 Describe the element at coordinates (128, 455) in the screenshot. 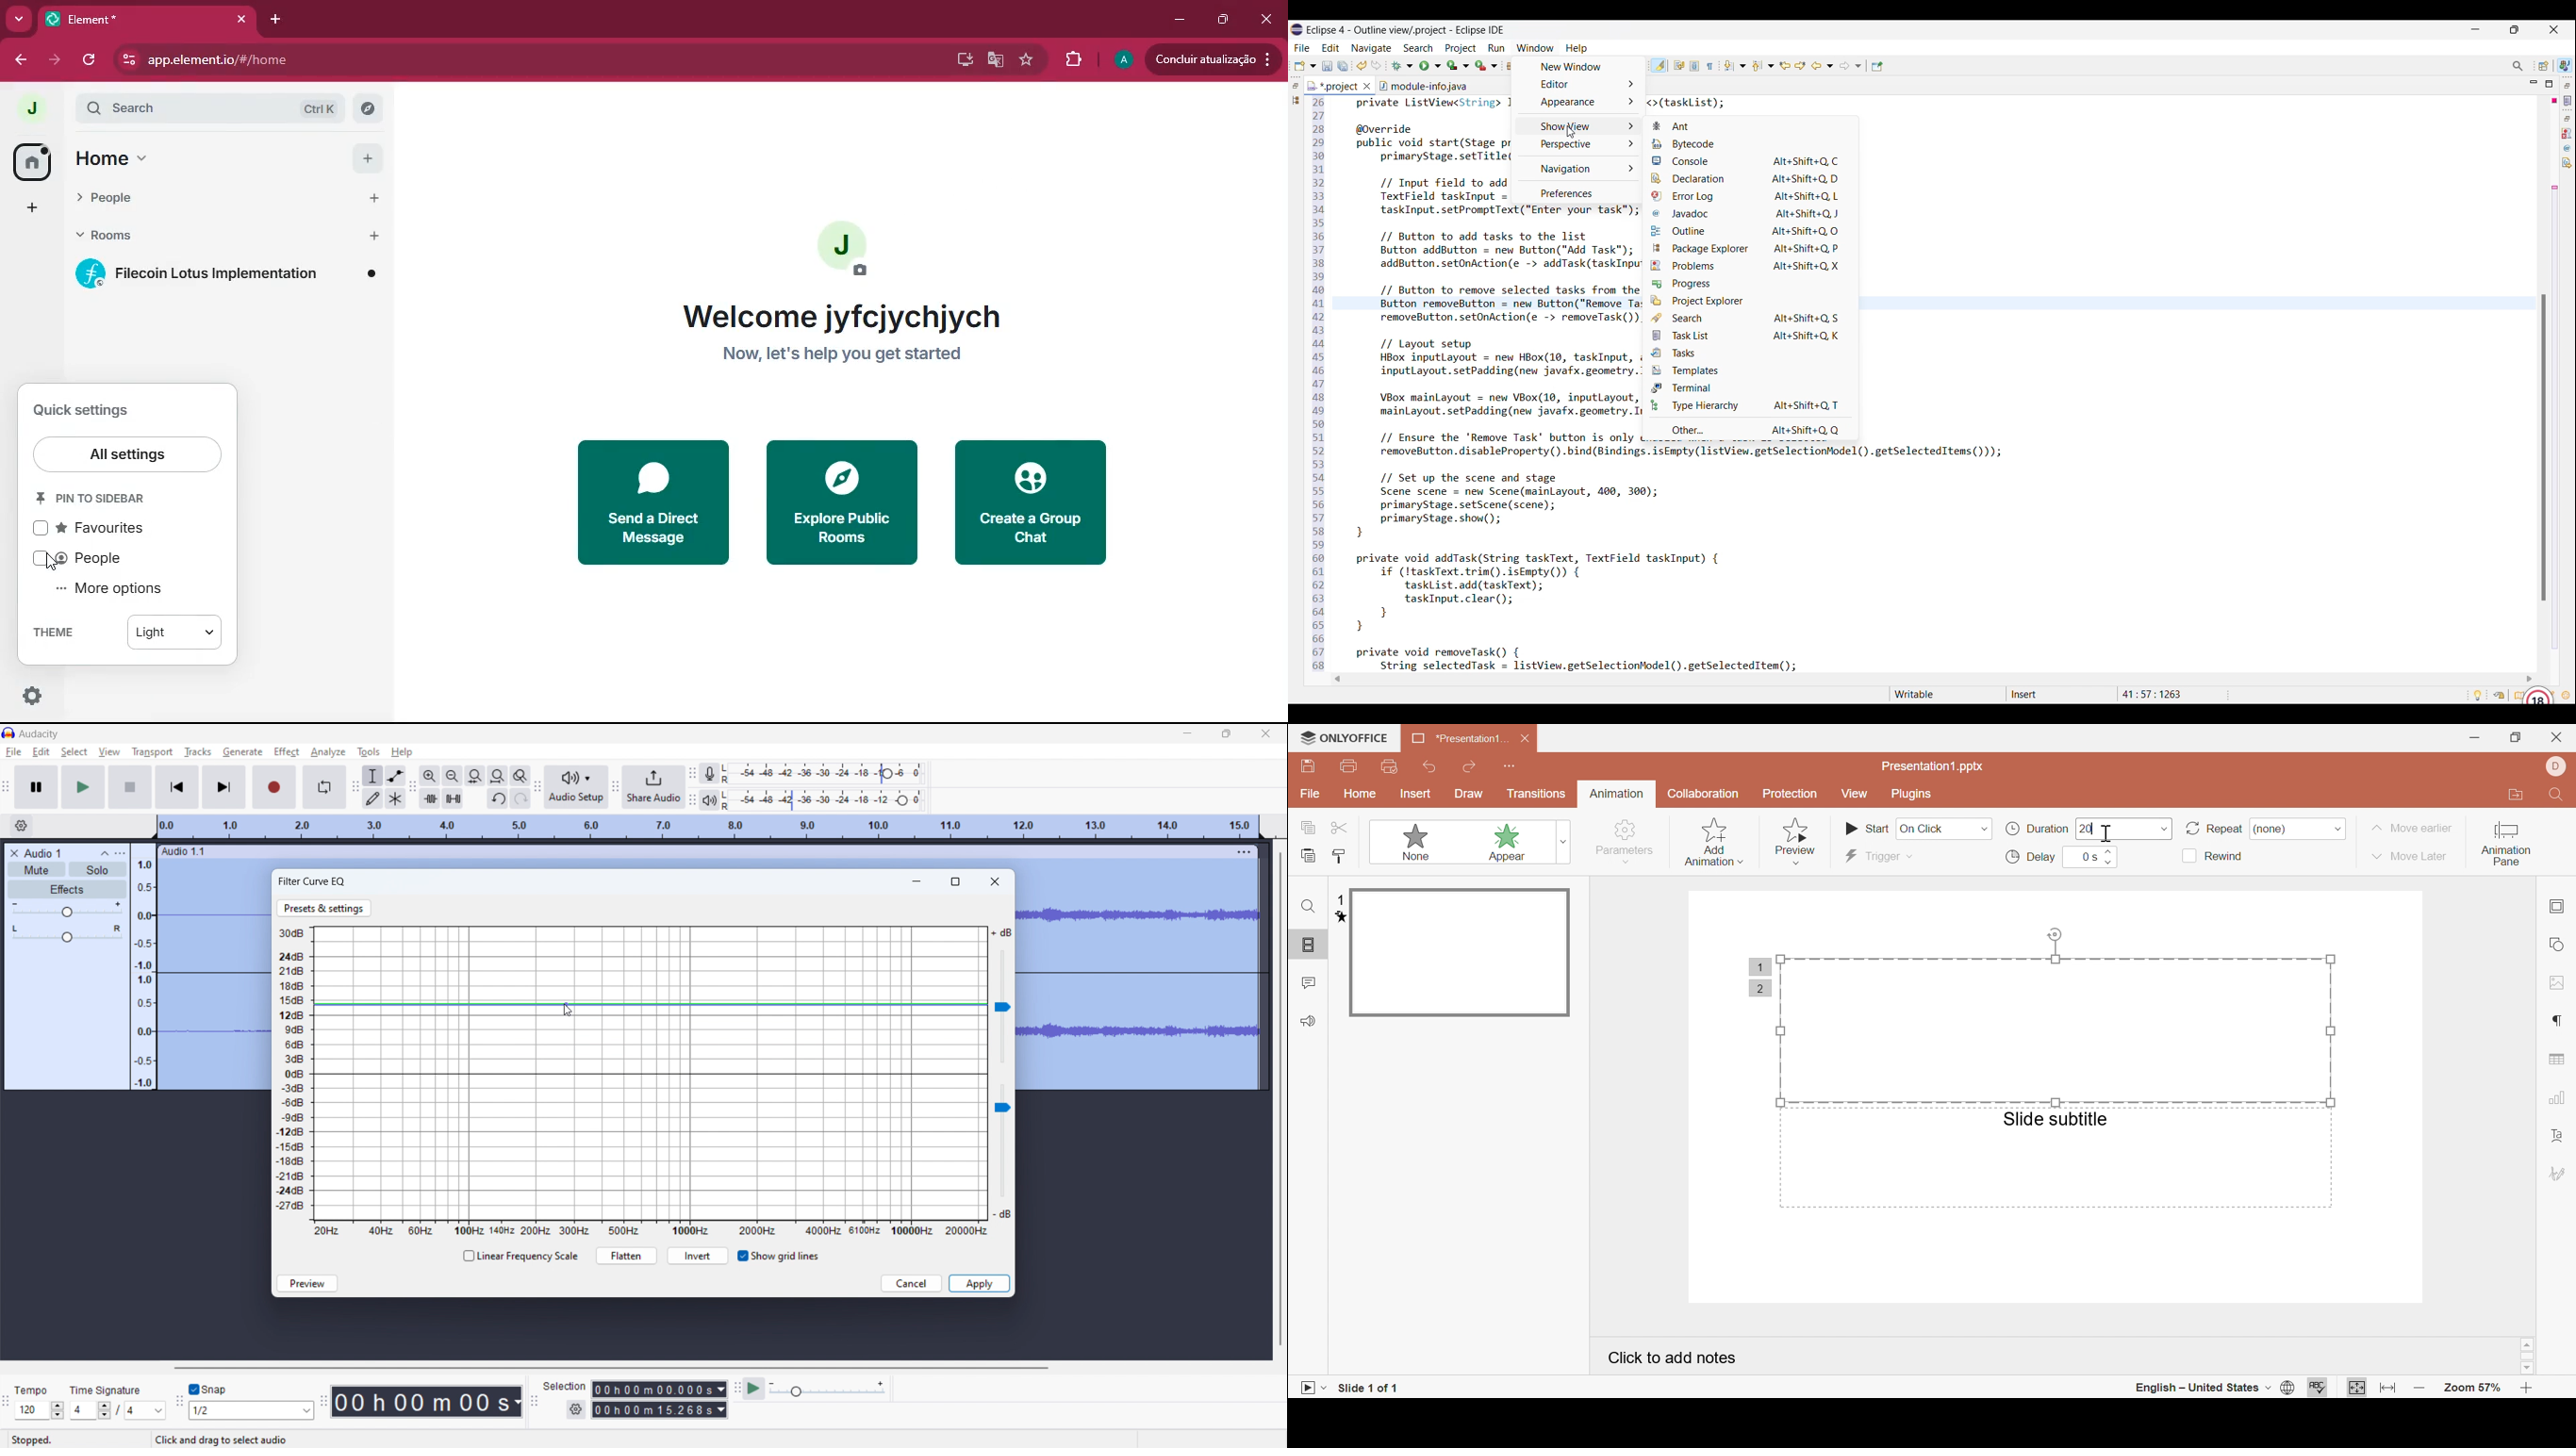

I see `all settings` at that location.